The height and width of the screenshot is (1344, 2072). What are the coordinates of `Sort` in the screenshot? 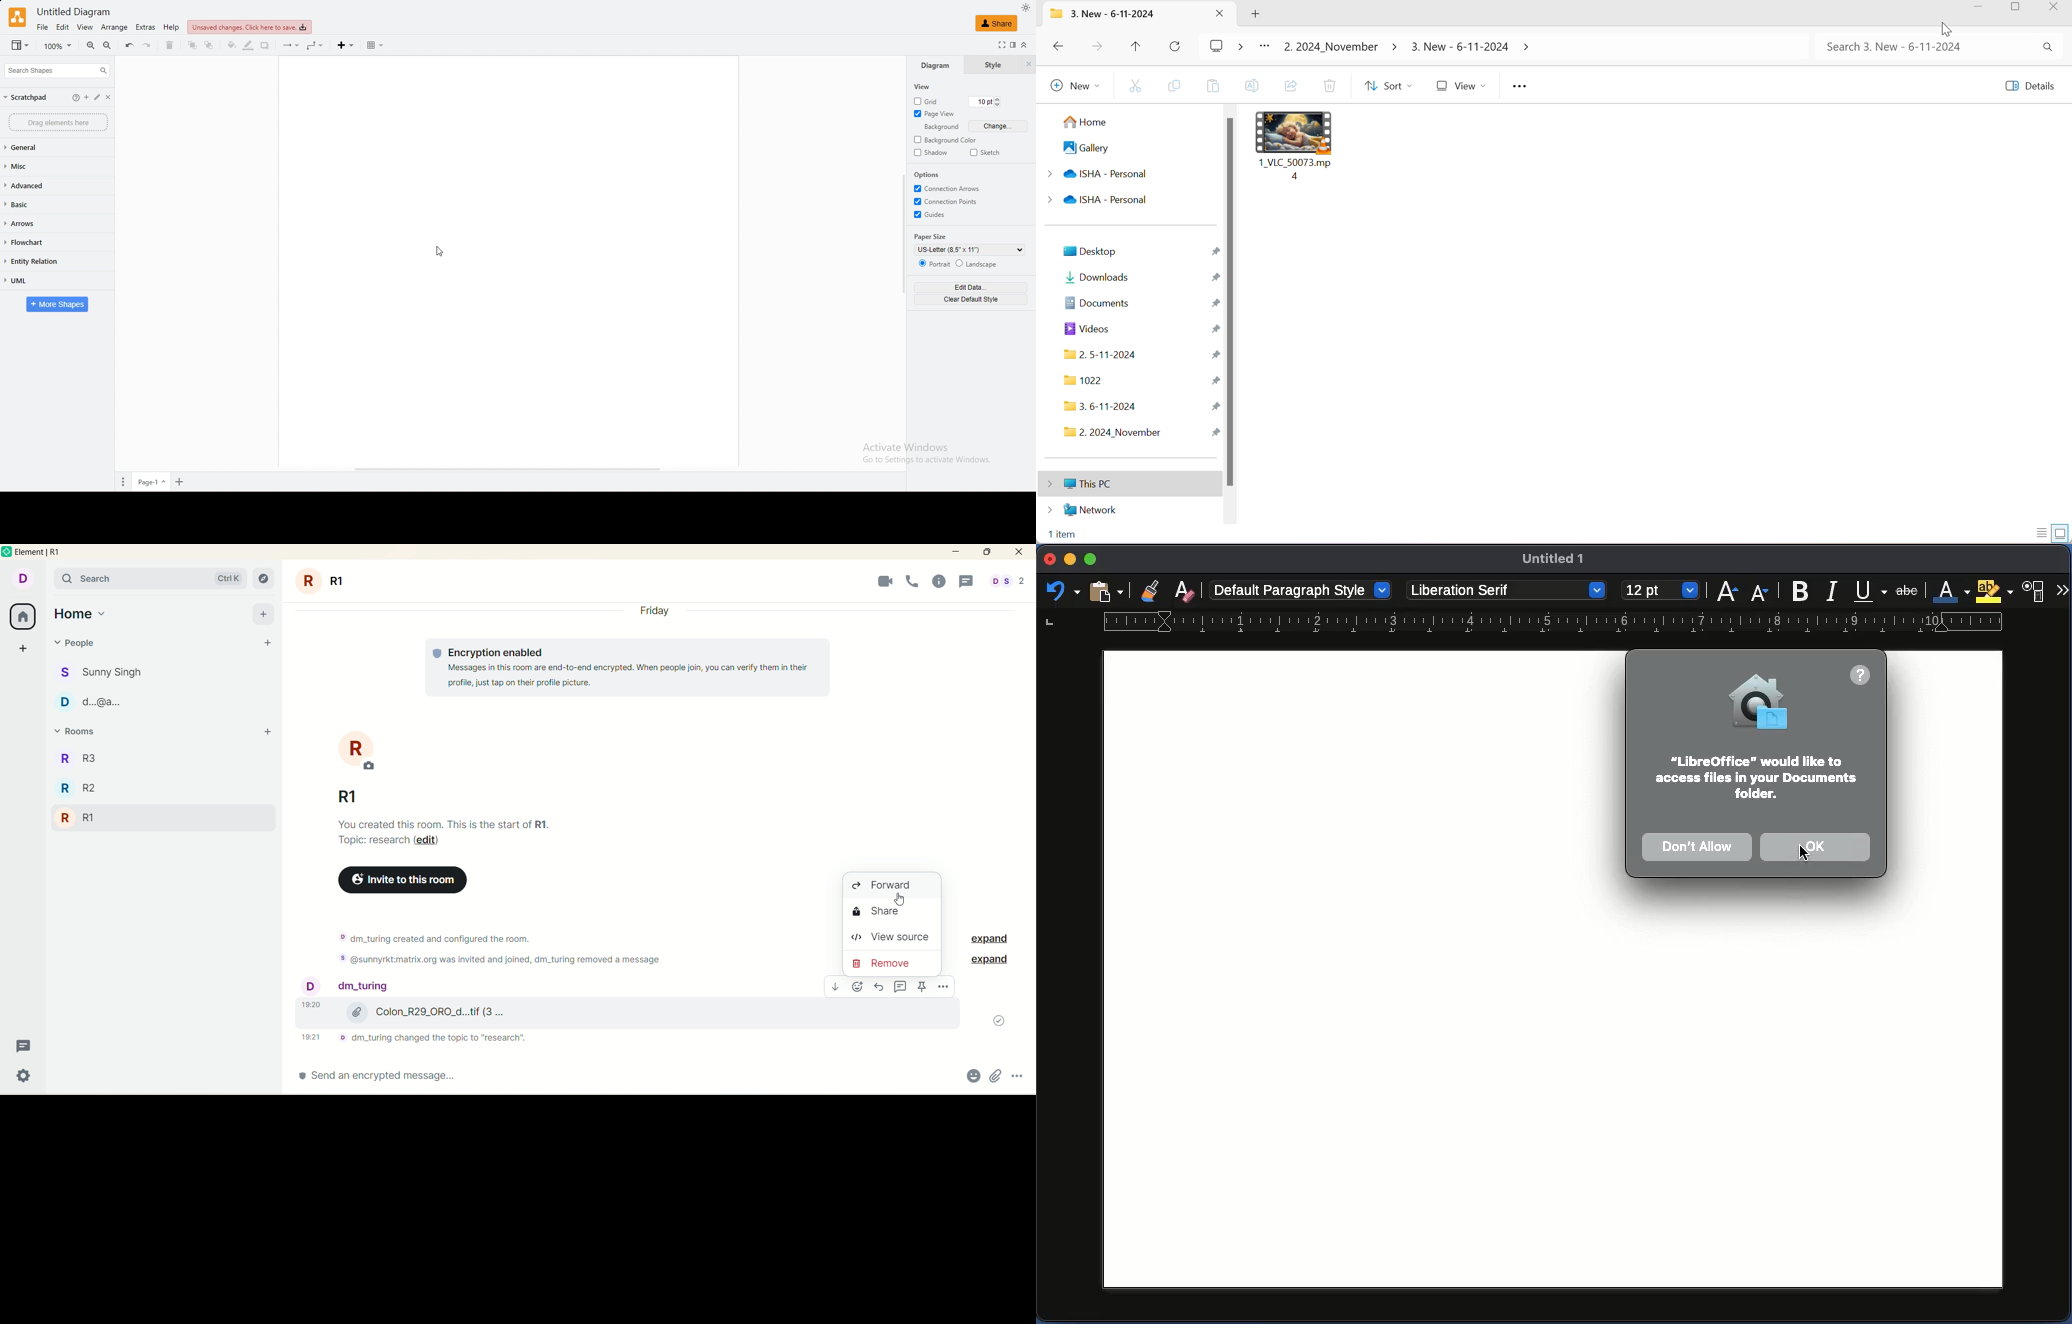 It's located at (1386, 86).